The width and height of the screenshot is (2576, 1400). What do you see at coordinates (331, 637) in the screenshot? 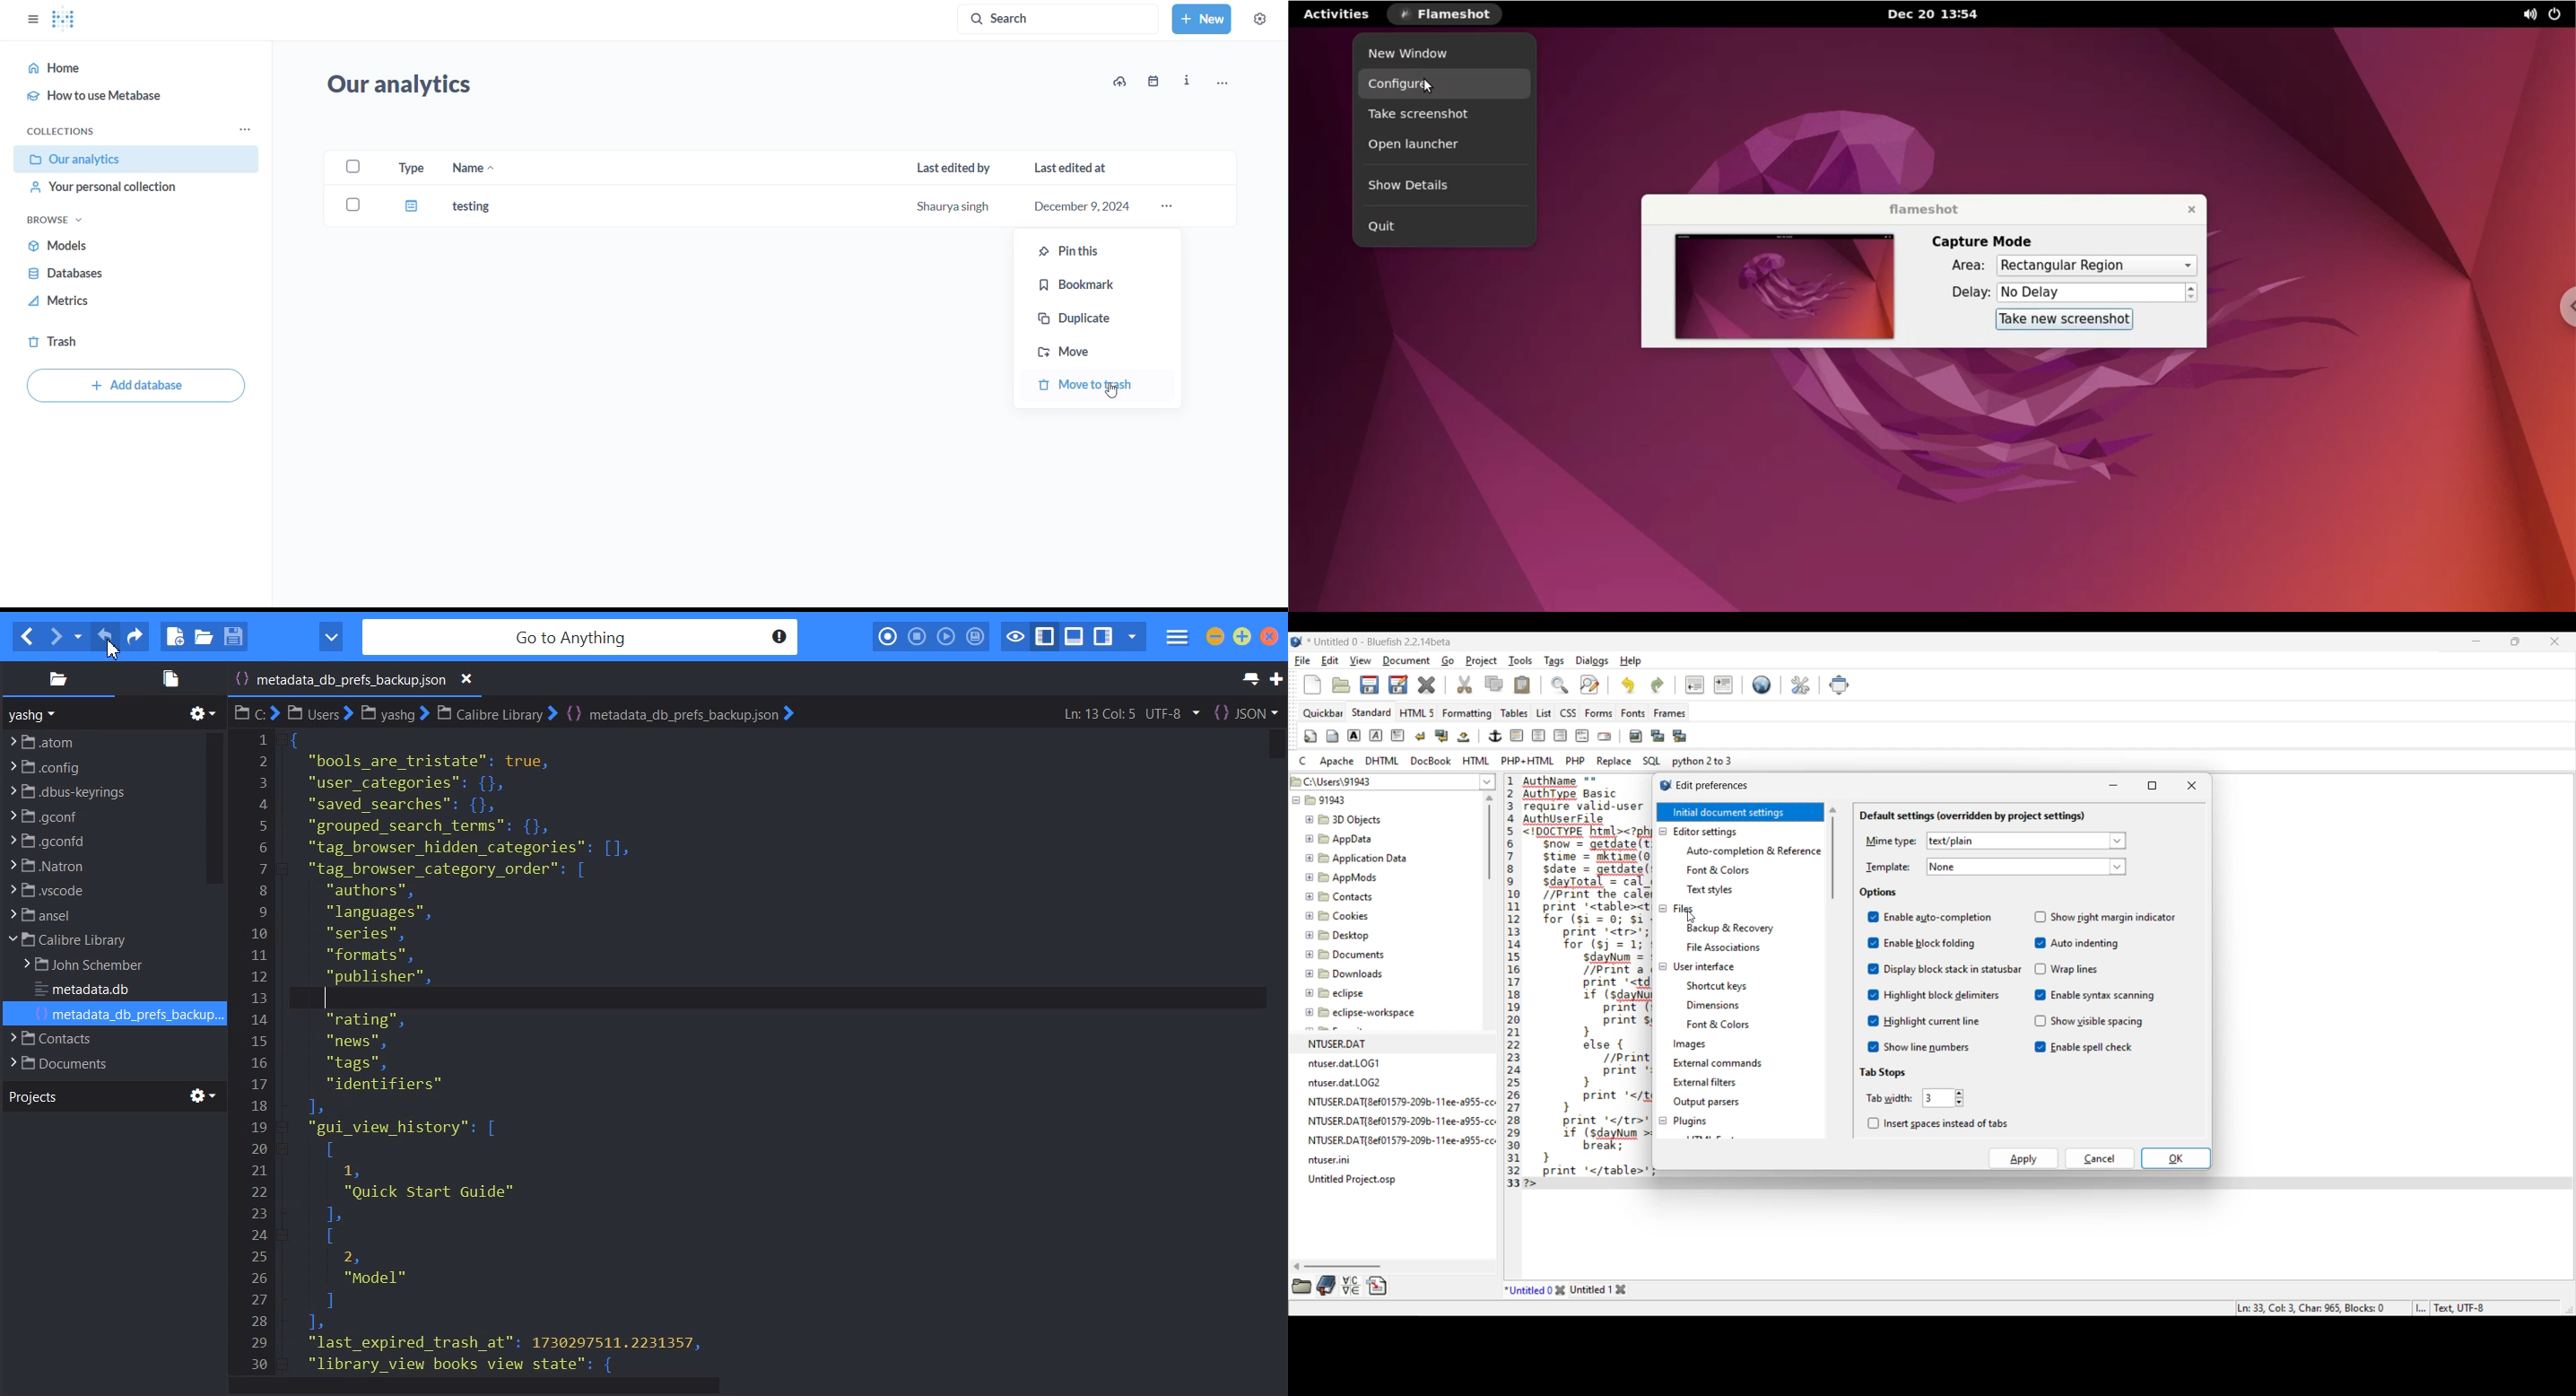
I see `View in browser` at bounding box center [331, 637].